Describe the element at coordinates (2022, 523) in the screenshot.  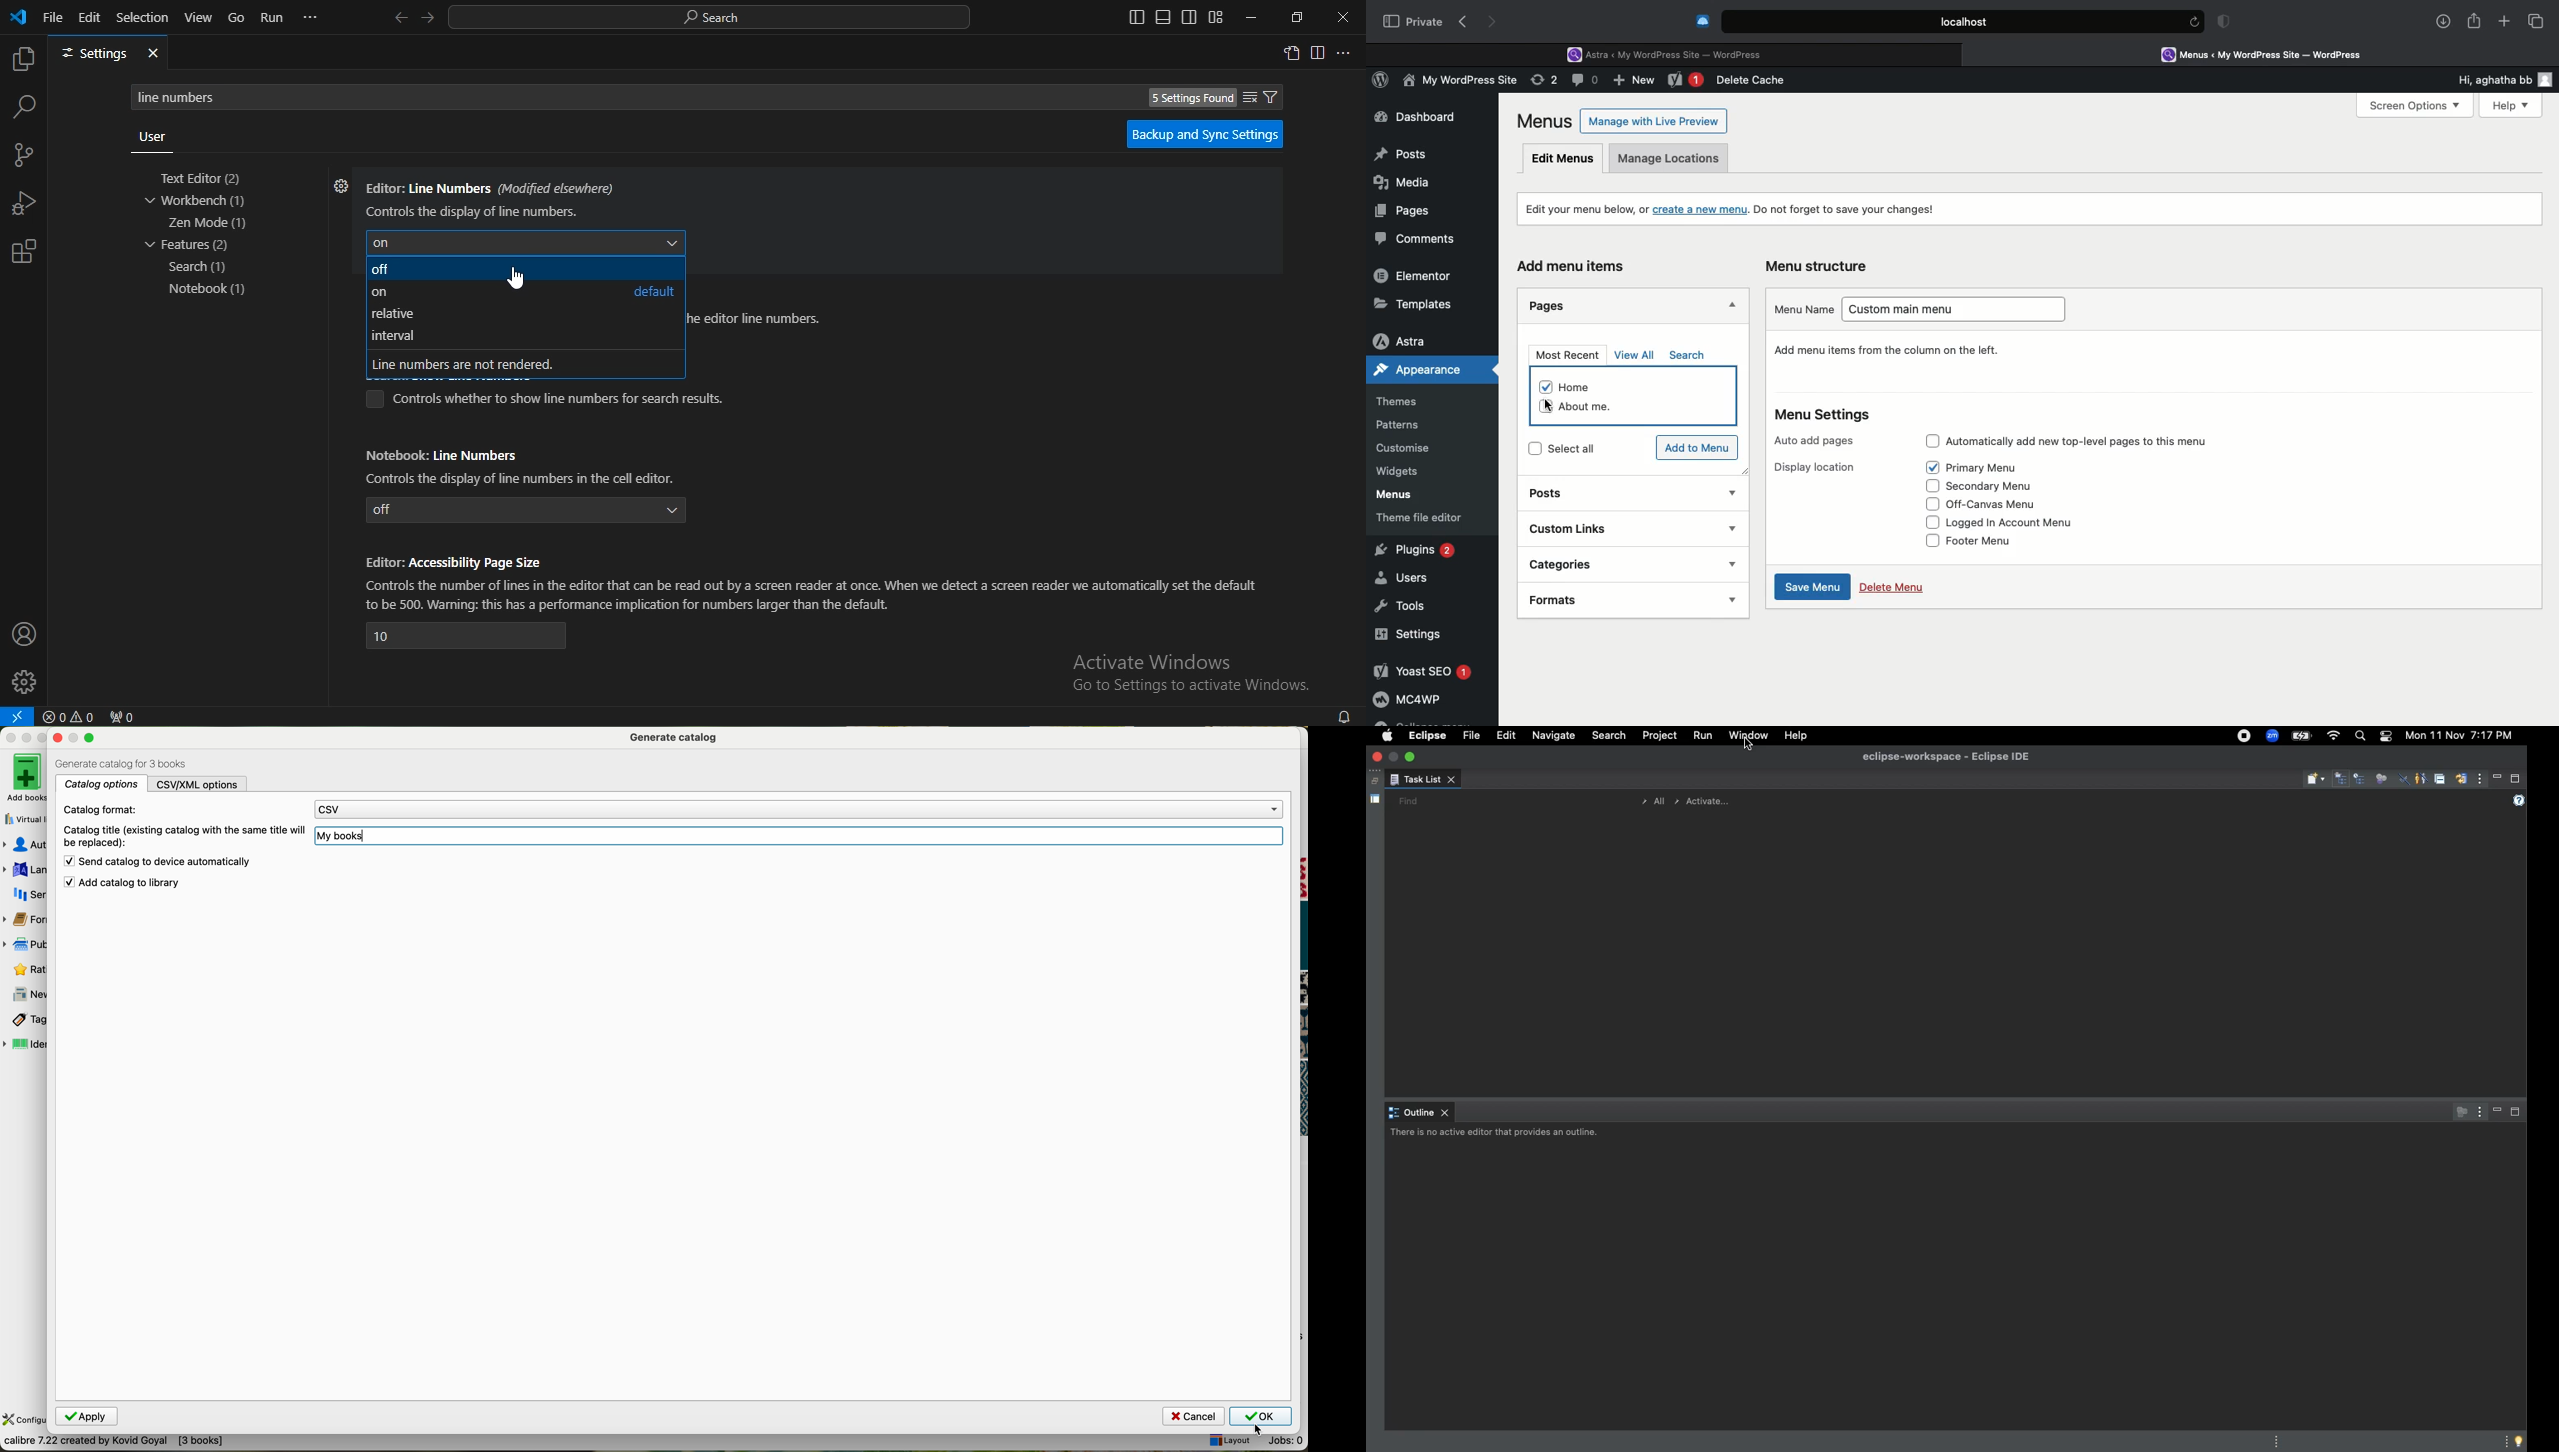
I see `Logged in account menu` at that location.